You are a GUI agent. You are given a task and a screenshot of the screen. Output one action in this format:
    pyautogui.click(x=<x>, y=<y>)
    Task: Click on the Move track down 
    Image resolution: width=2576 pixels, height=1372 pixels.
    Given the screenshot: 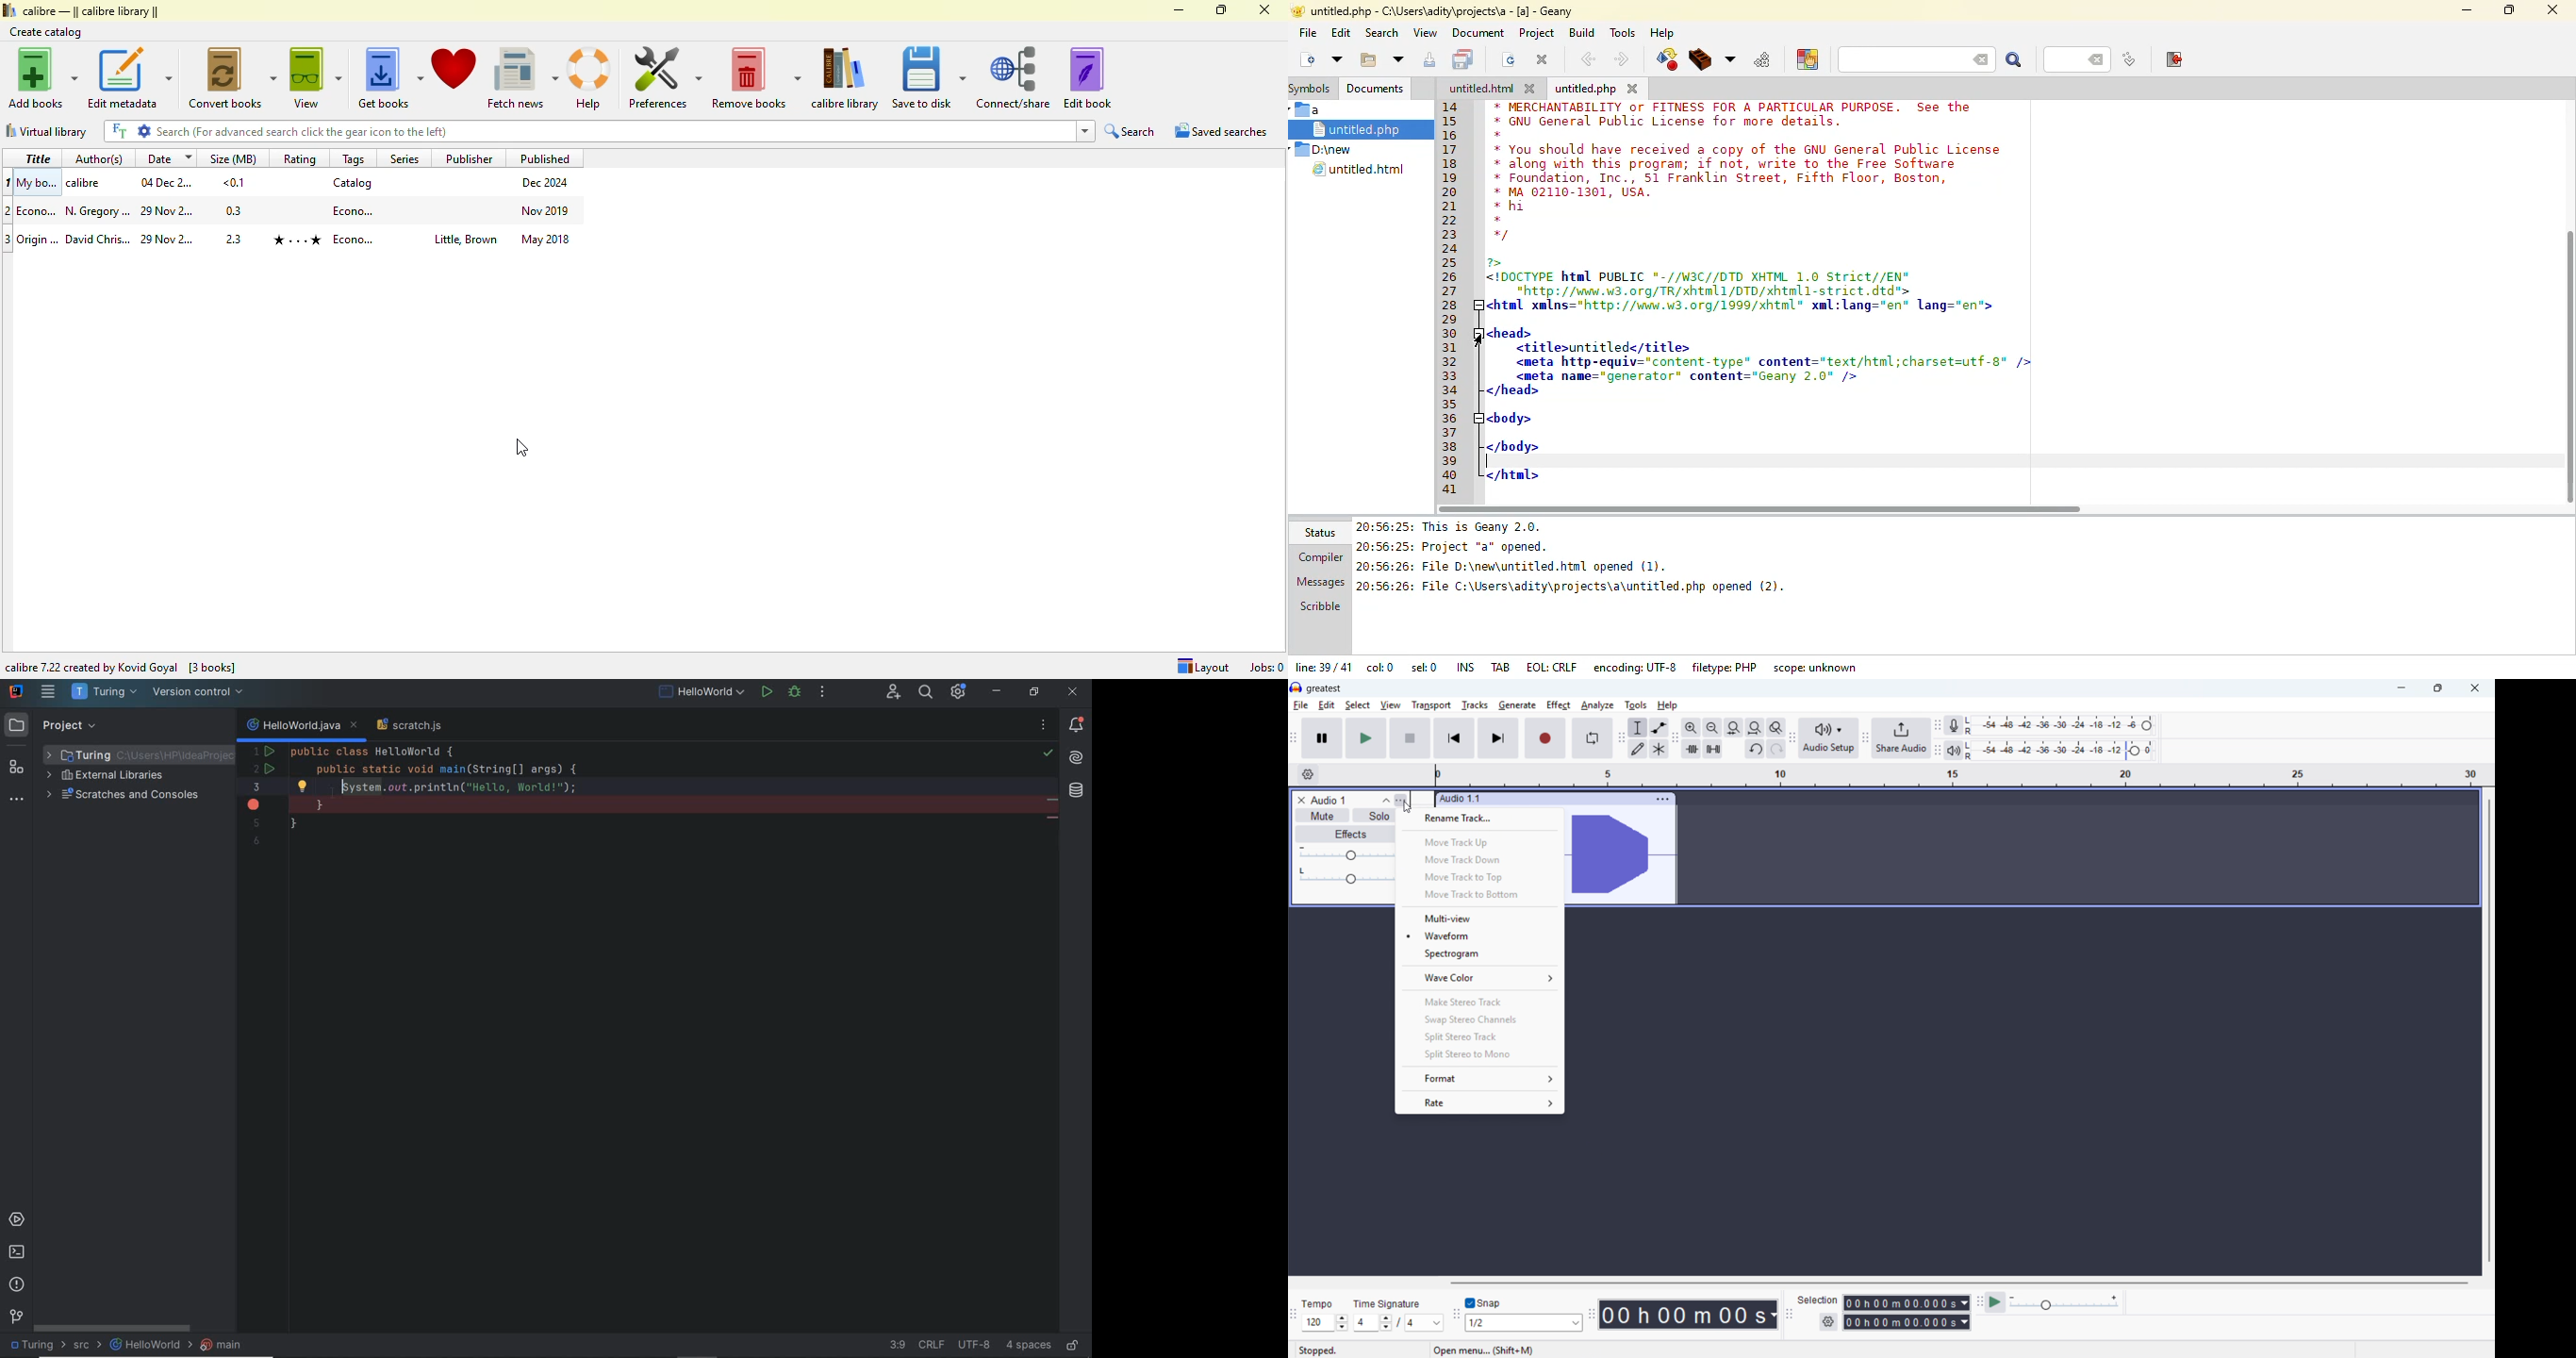 What is the action you would take?
    pyautogui.click(x=1480, y=858)
    